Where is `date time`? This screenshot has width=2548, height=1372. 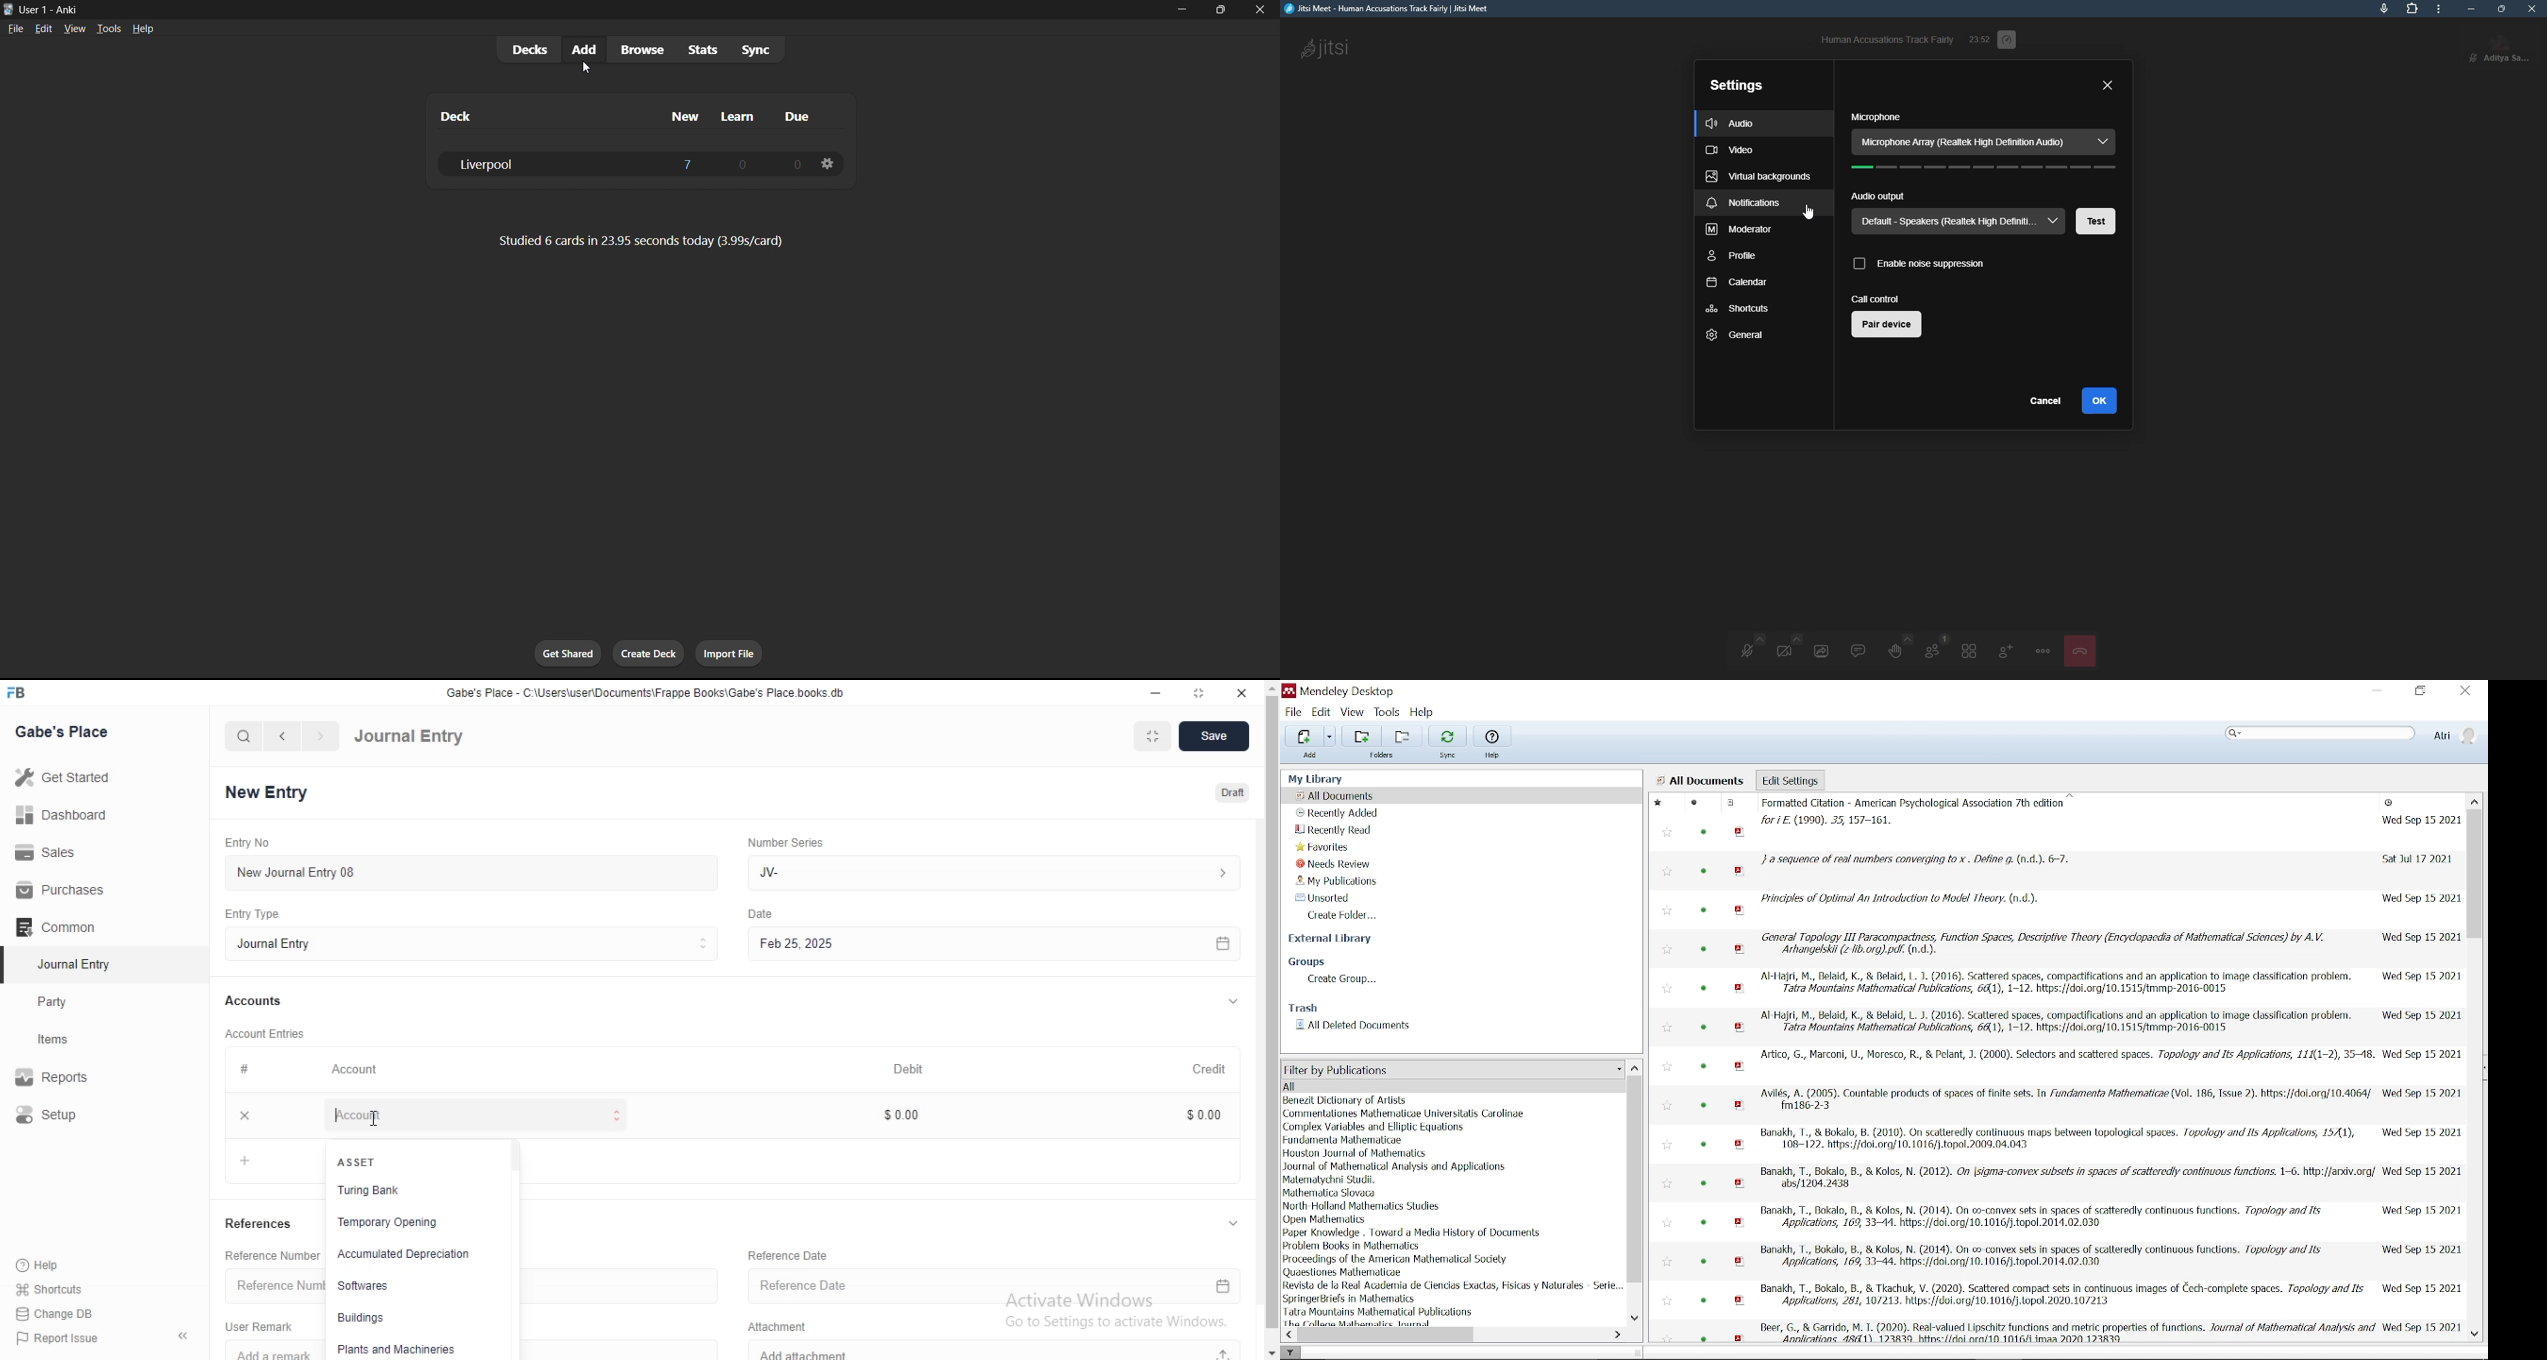
date time is located at coordinates (2424, 1130).